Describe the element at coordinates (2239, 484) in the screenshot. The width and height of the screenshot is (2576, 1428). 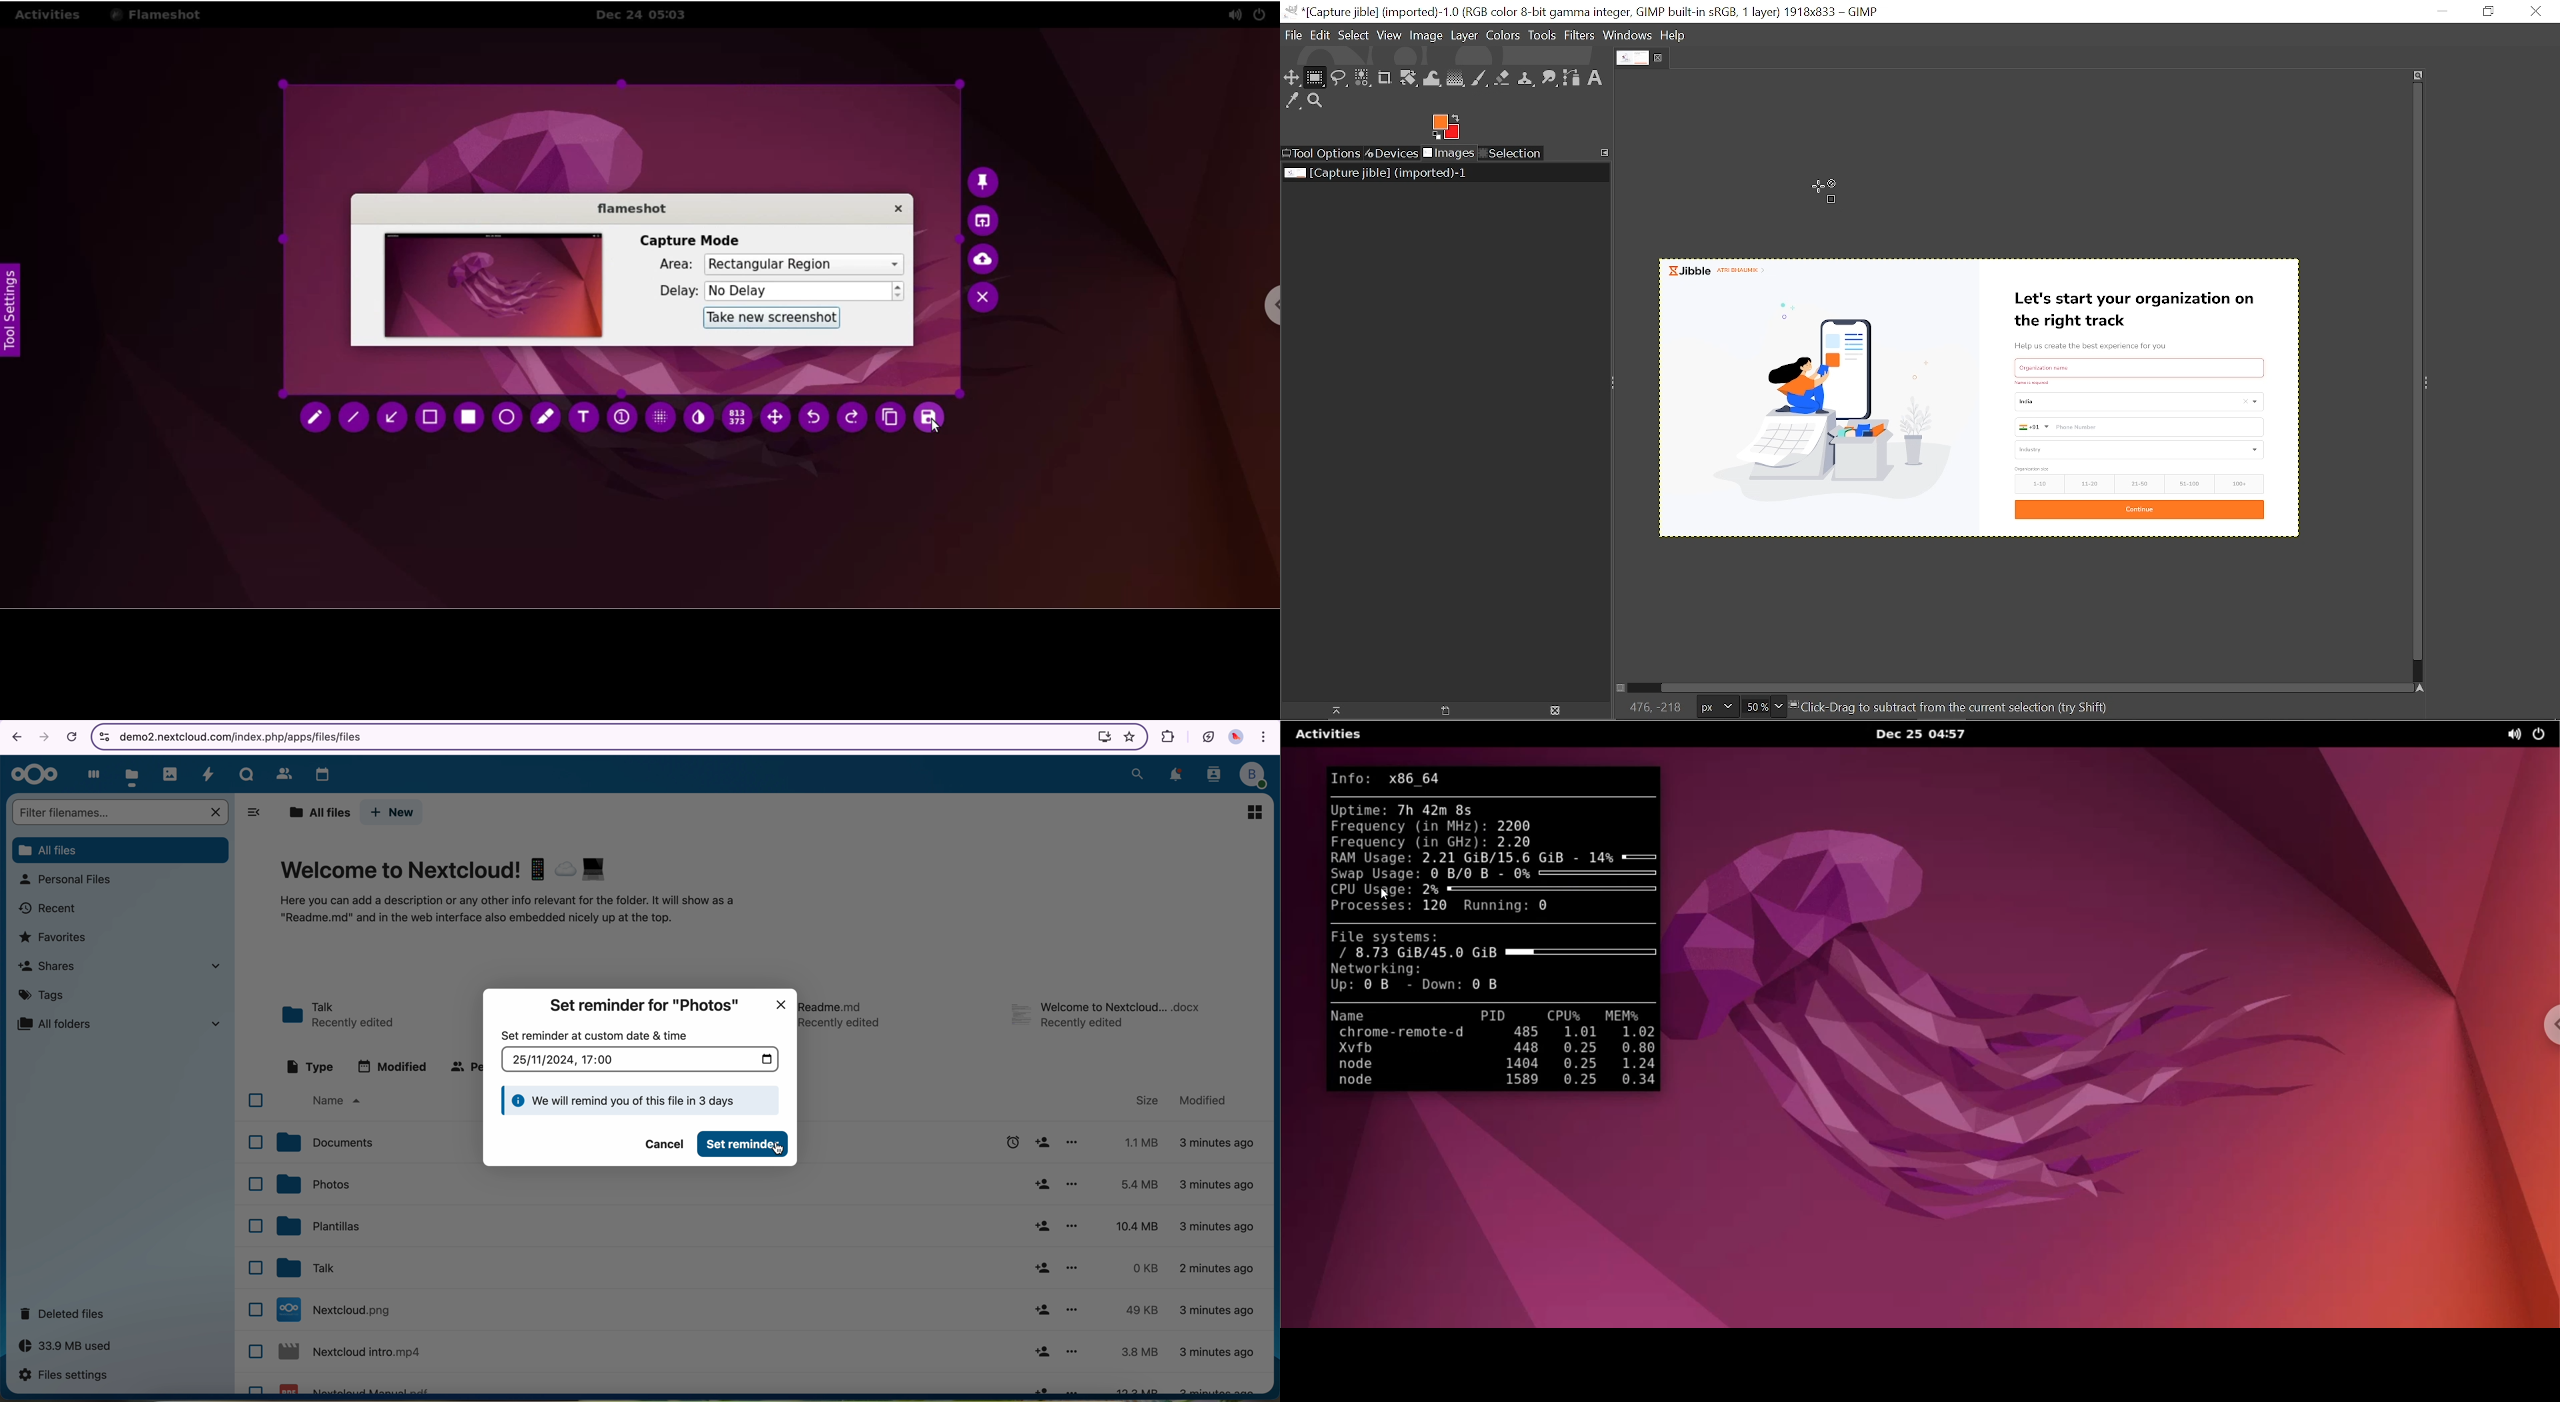
I see `100+` at that location.